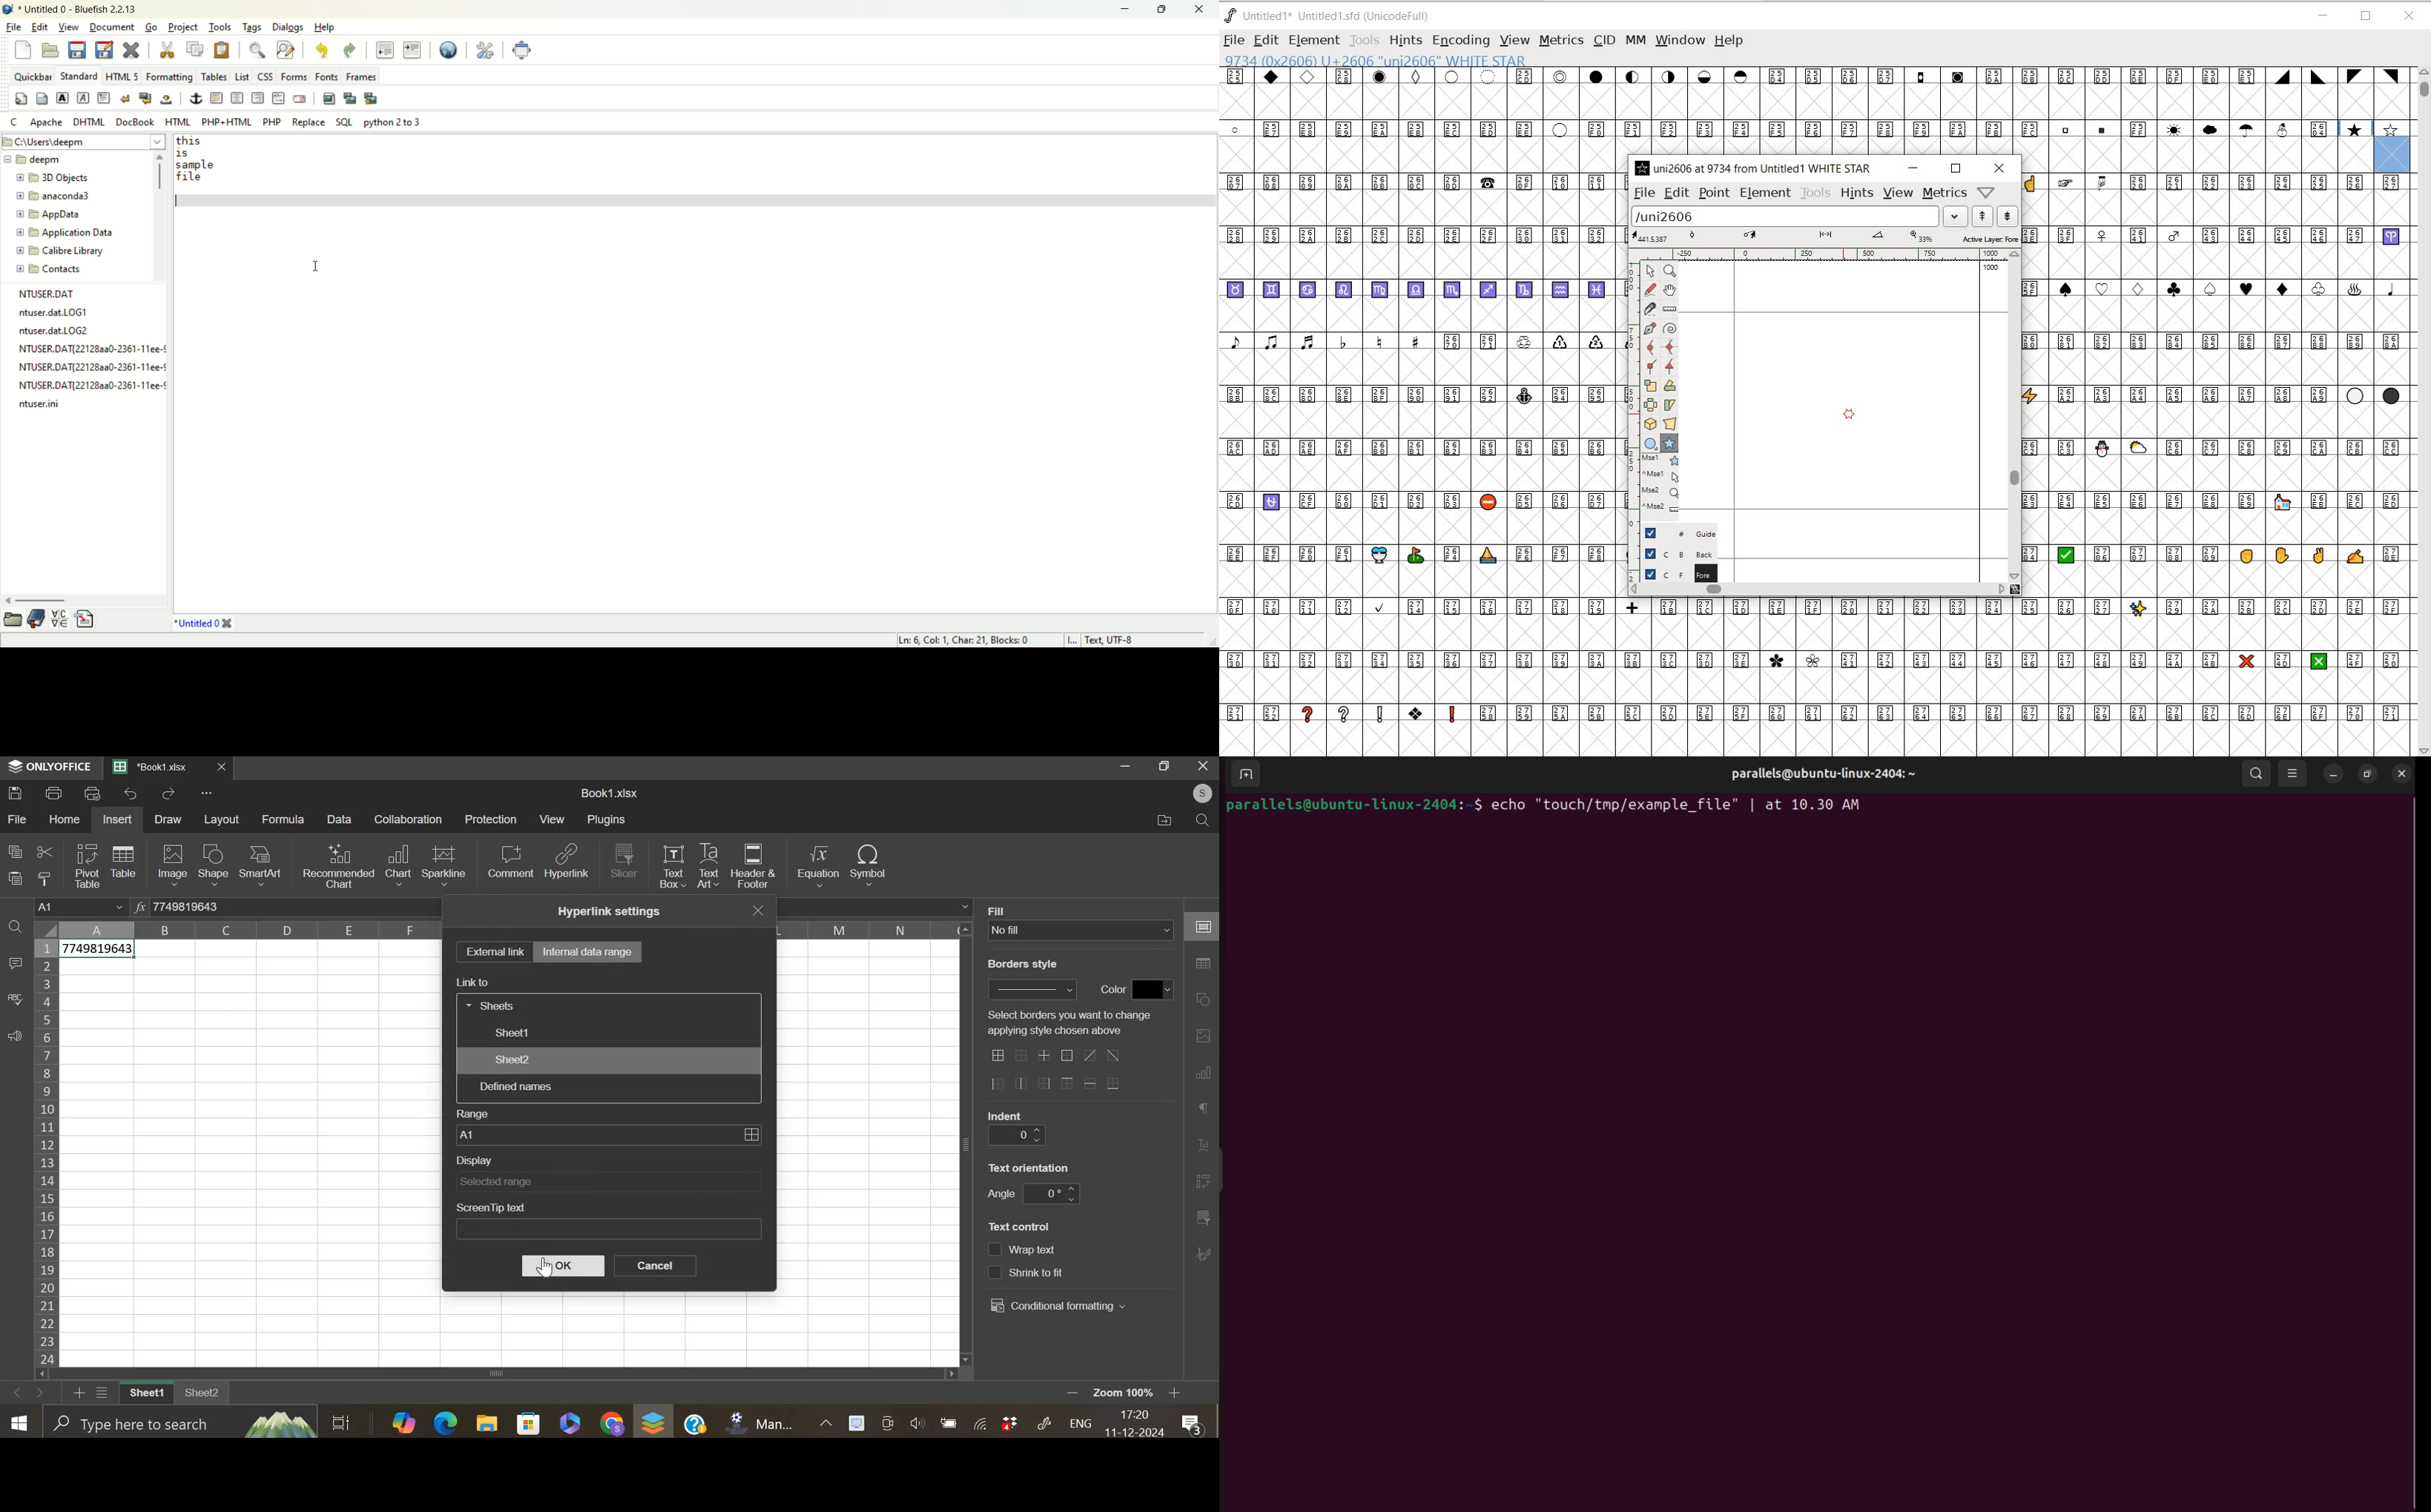 The width and height of the screenshot is (2436, 1512). Describe the element at coordinates (1159, 11) in the screenshot. I see `maximize` at that location.